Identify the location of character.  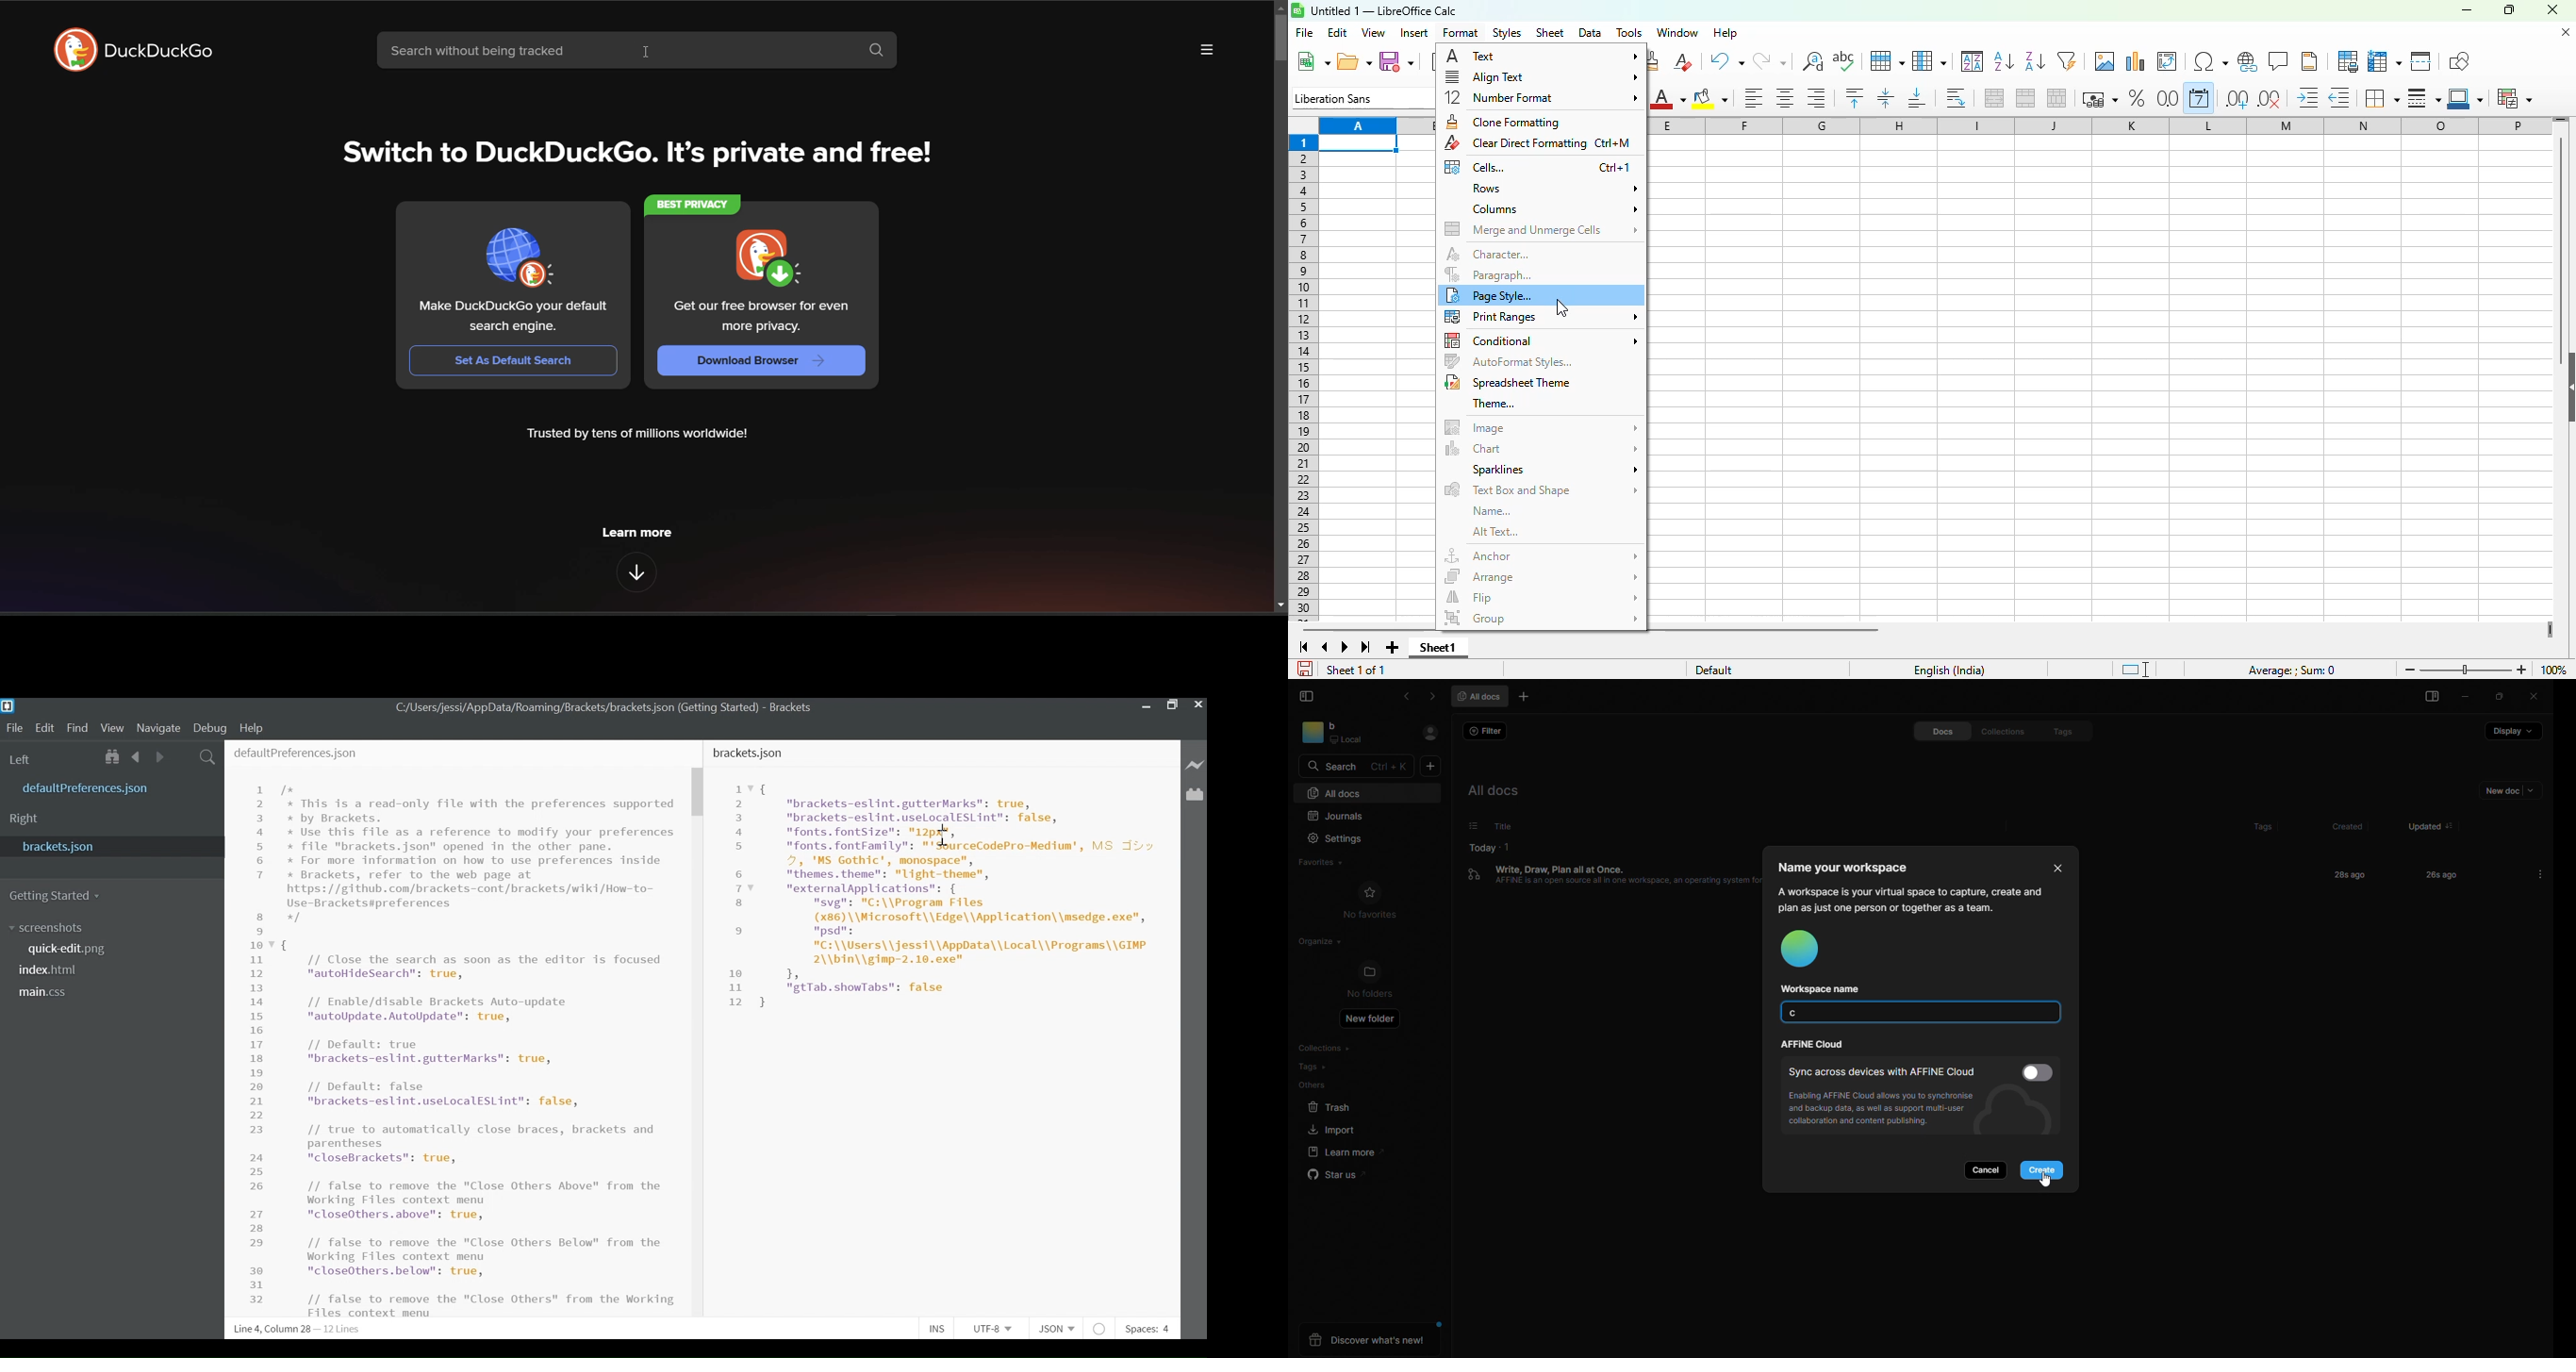
(1489, 254).